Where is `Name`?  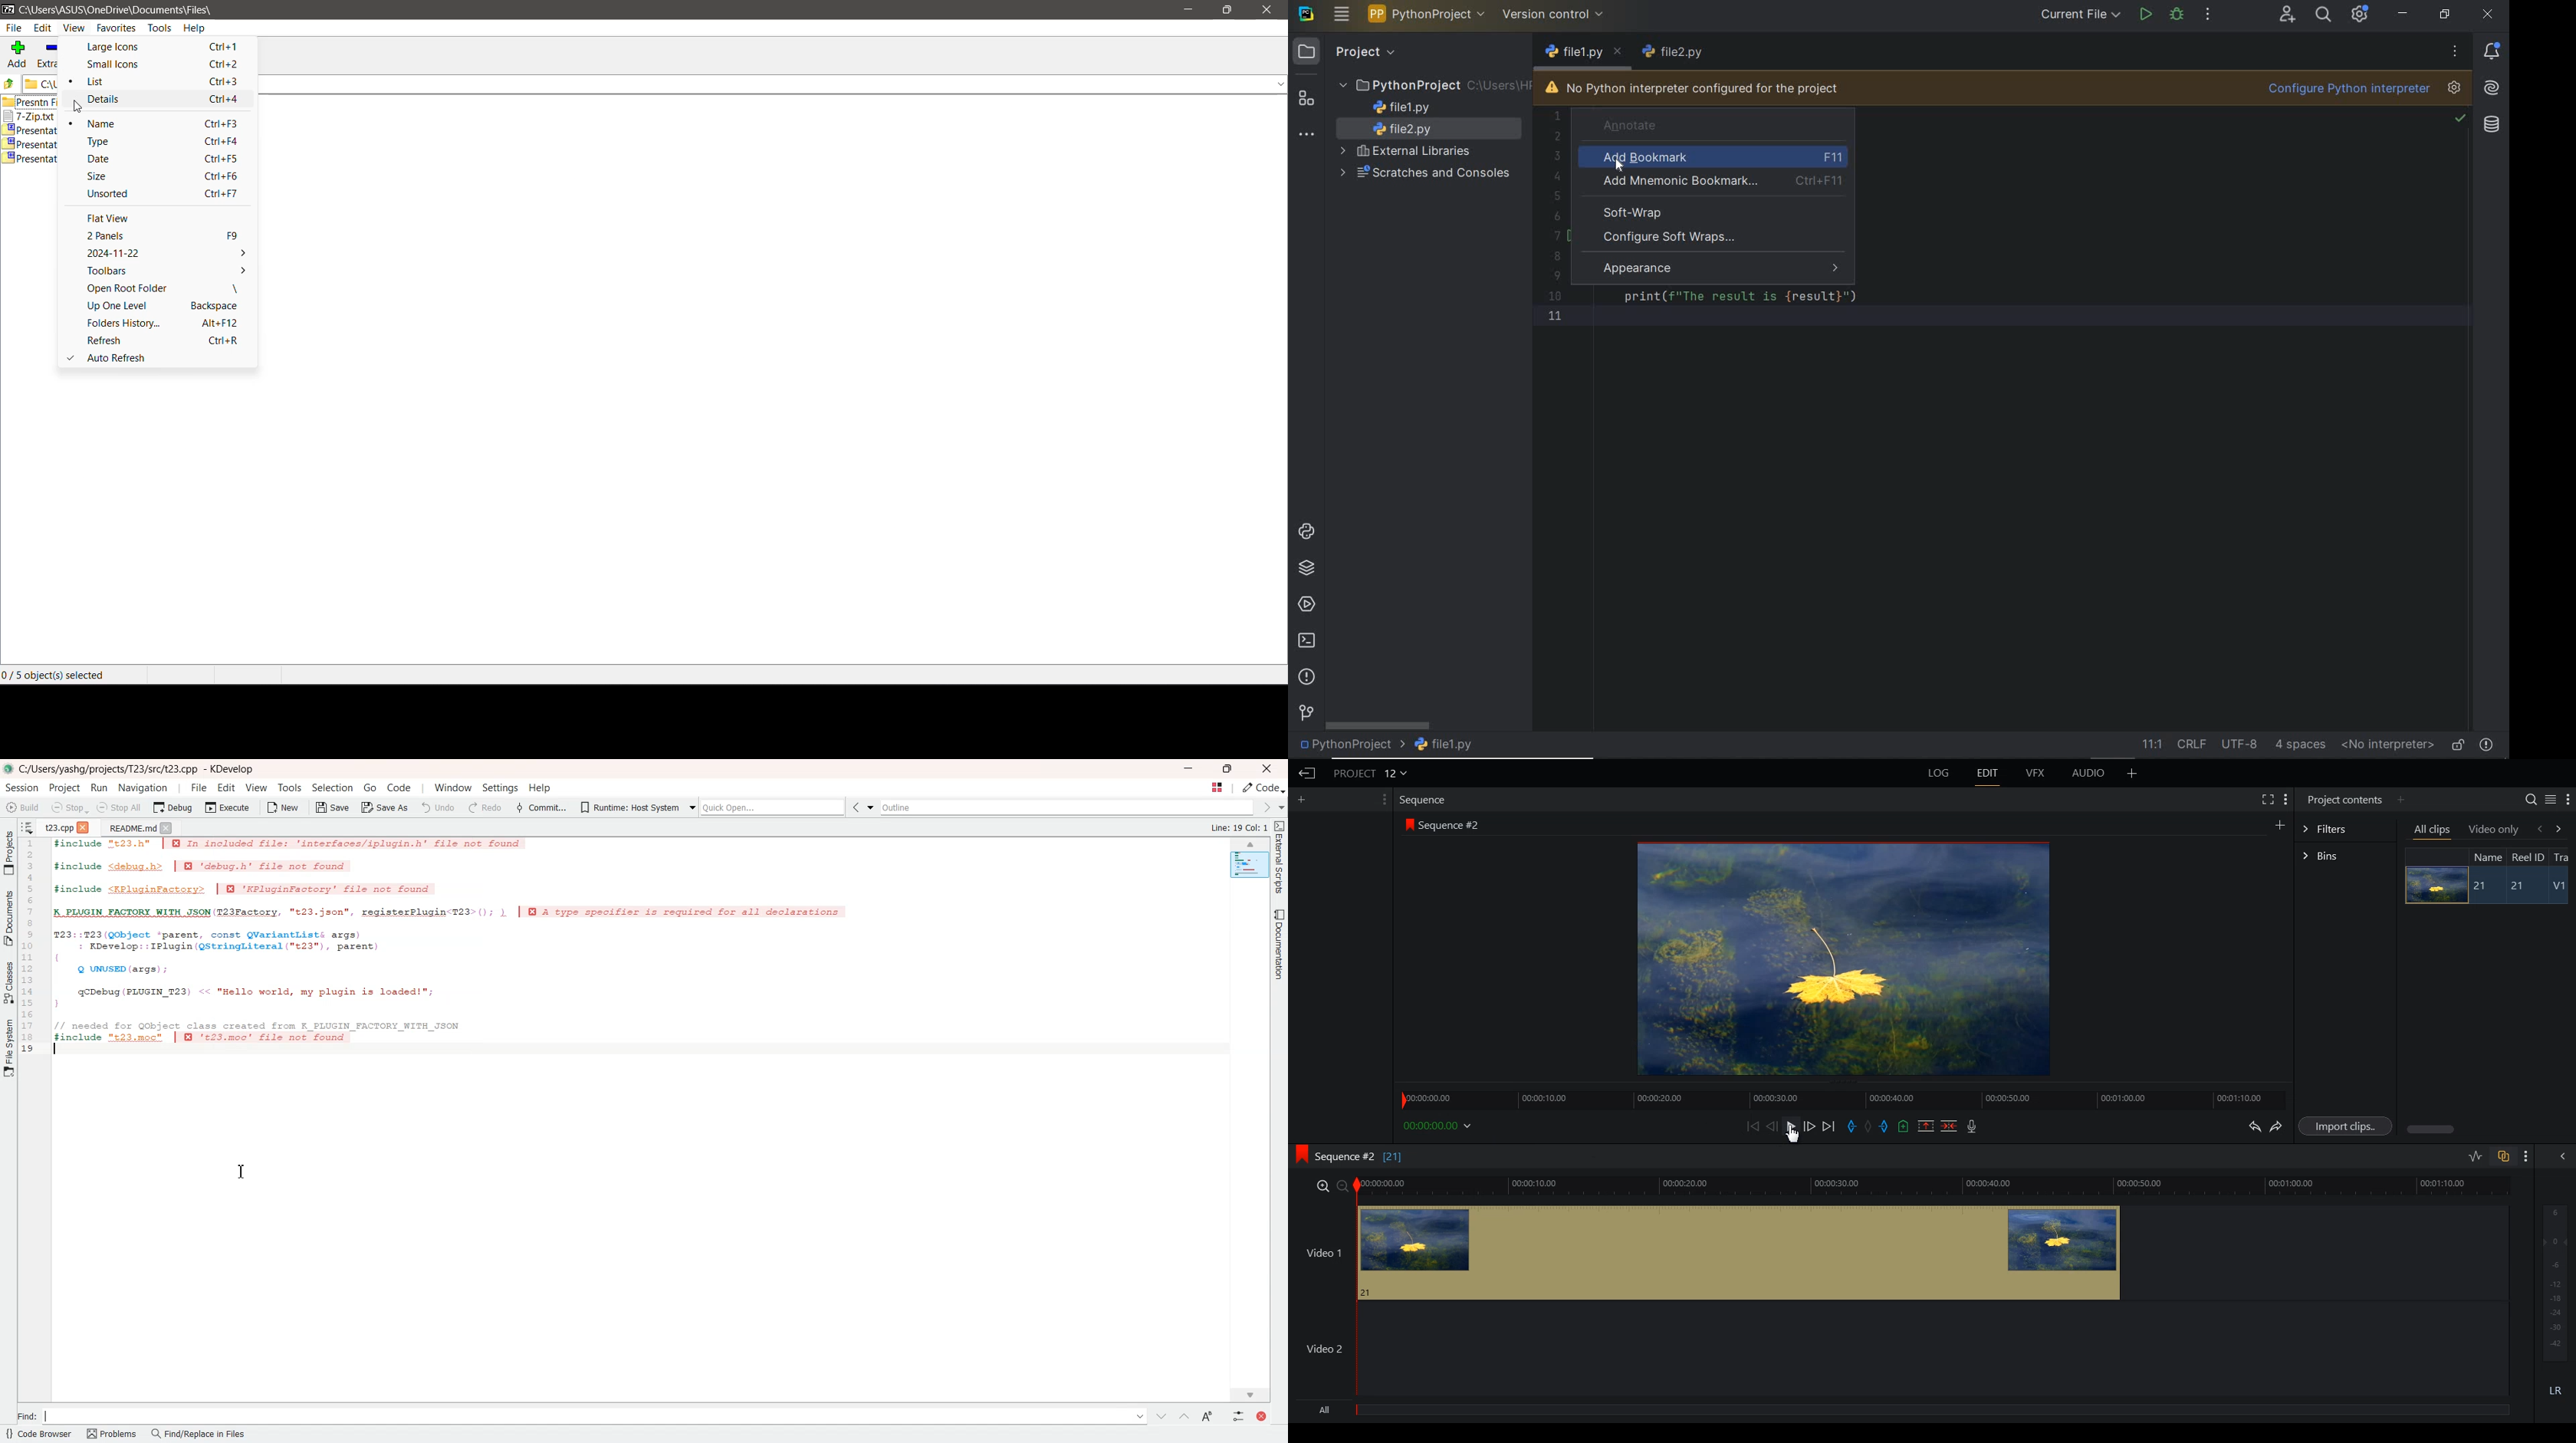
Name is located at coordinates (2486, 856).